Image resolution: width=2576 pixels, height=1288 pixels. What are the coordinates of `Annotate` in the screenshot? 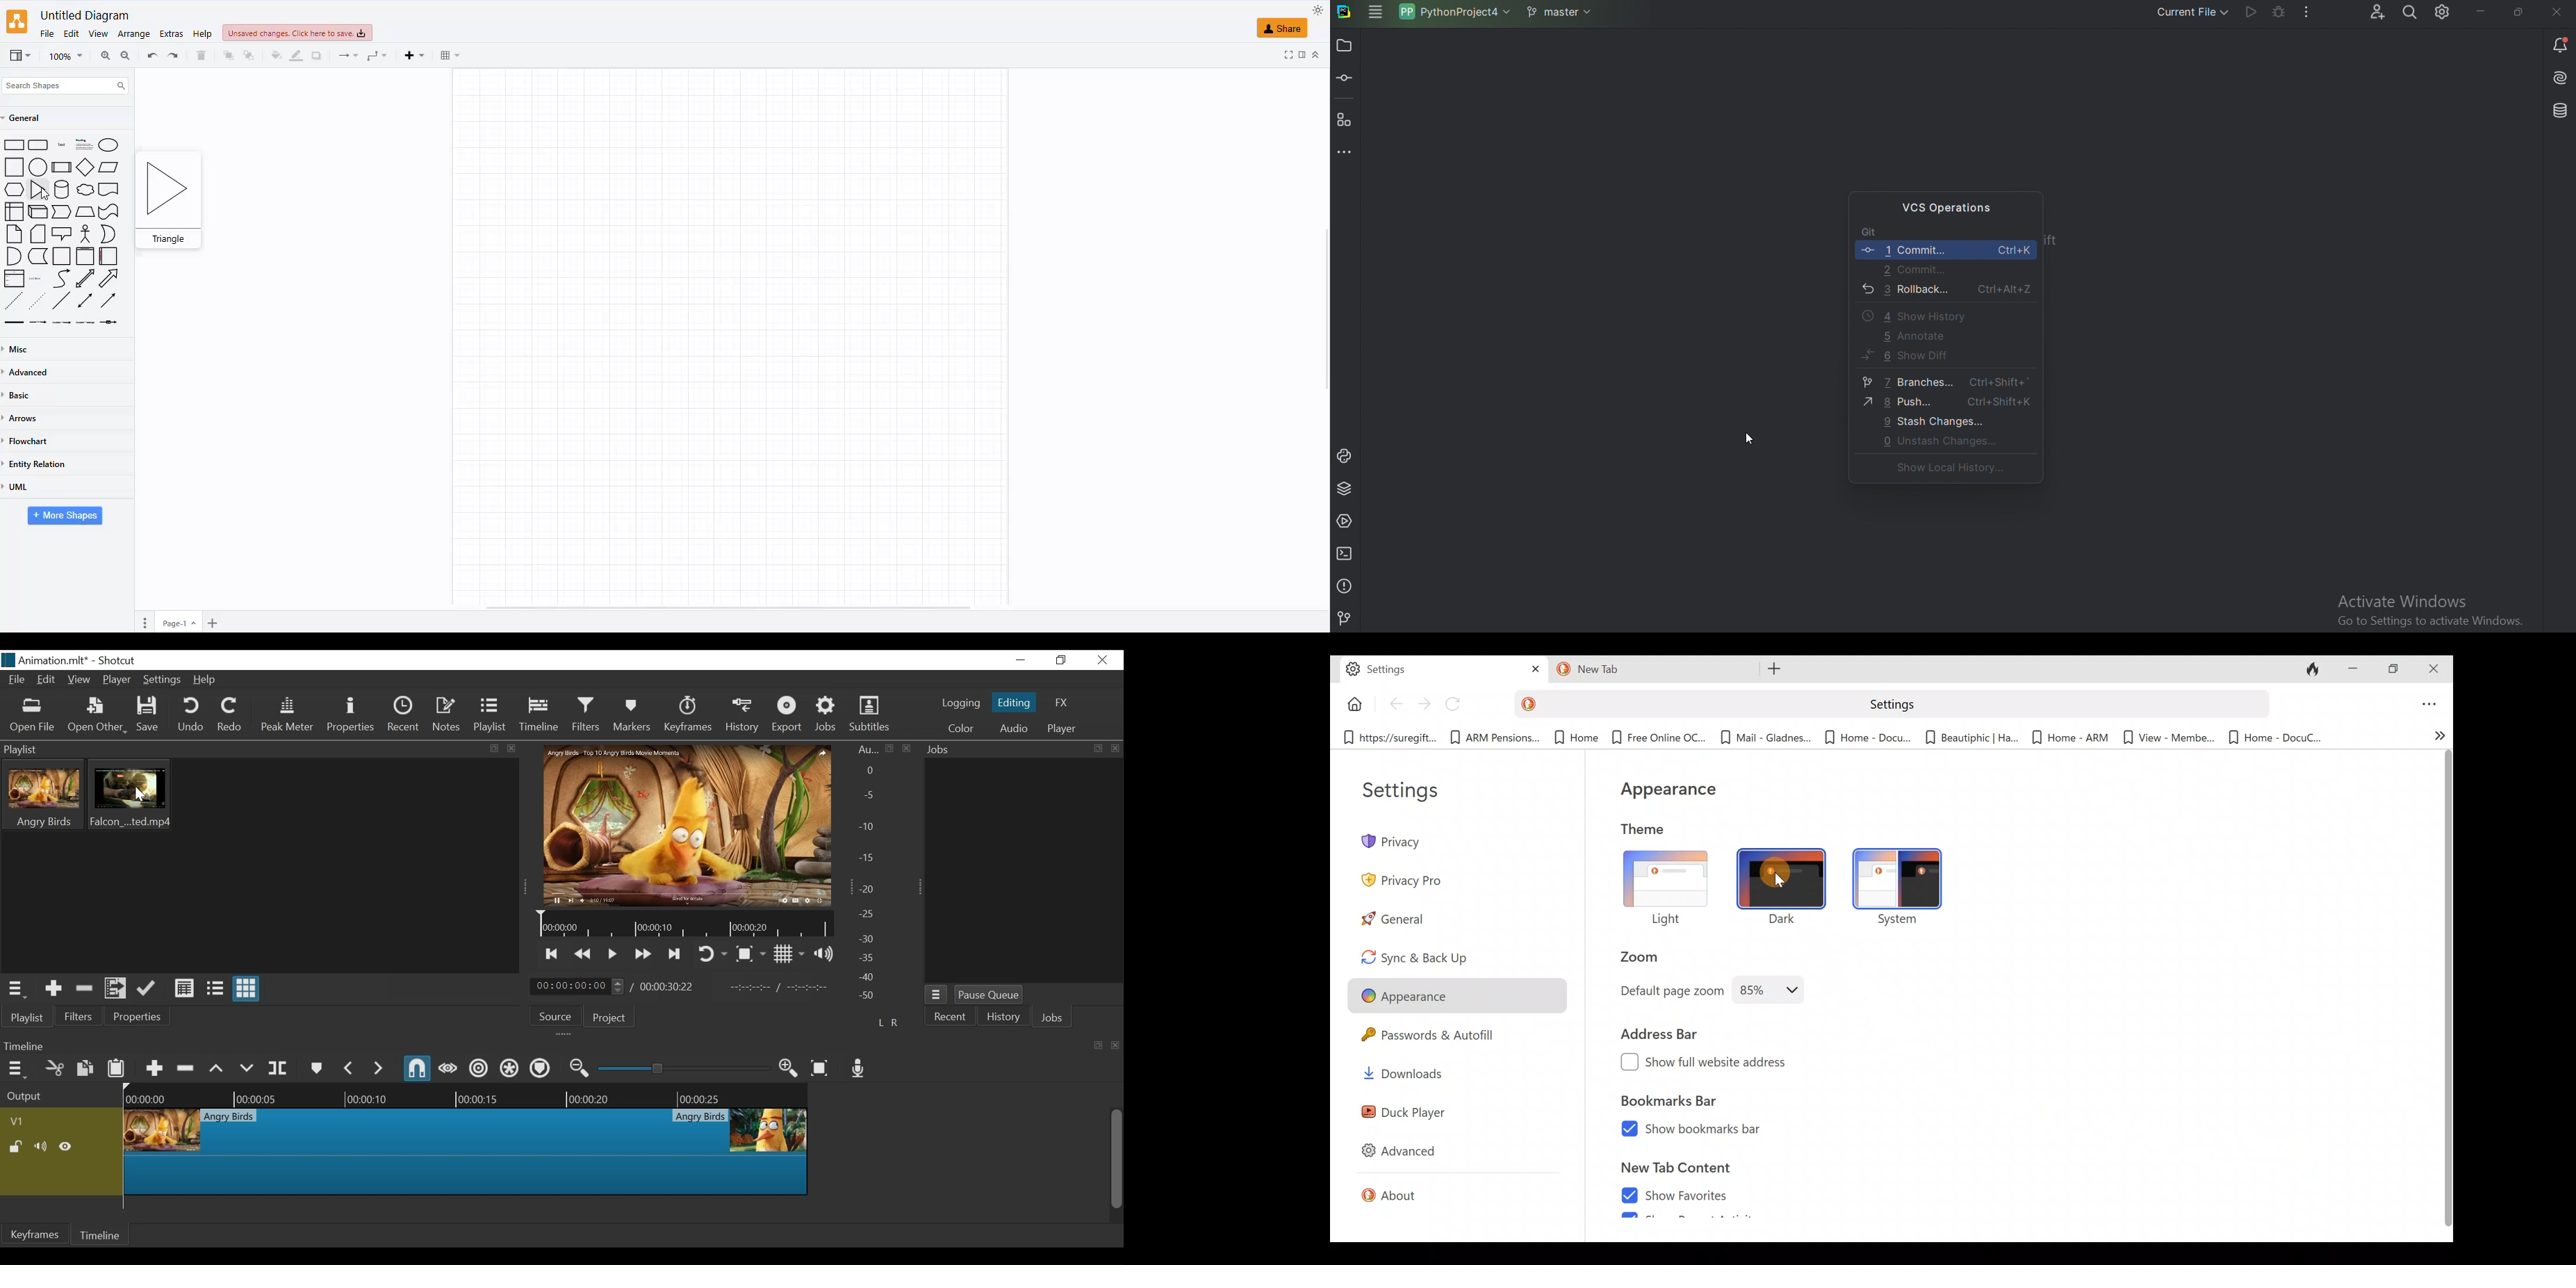 It's located at (1913, 336).